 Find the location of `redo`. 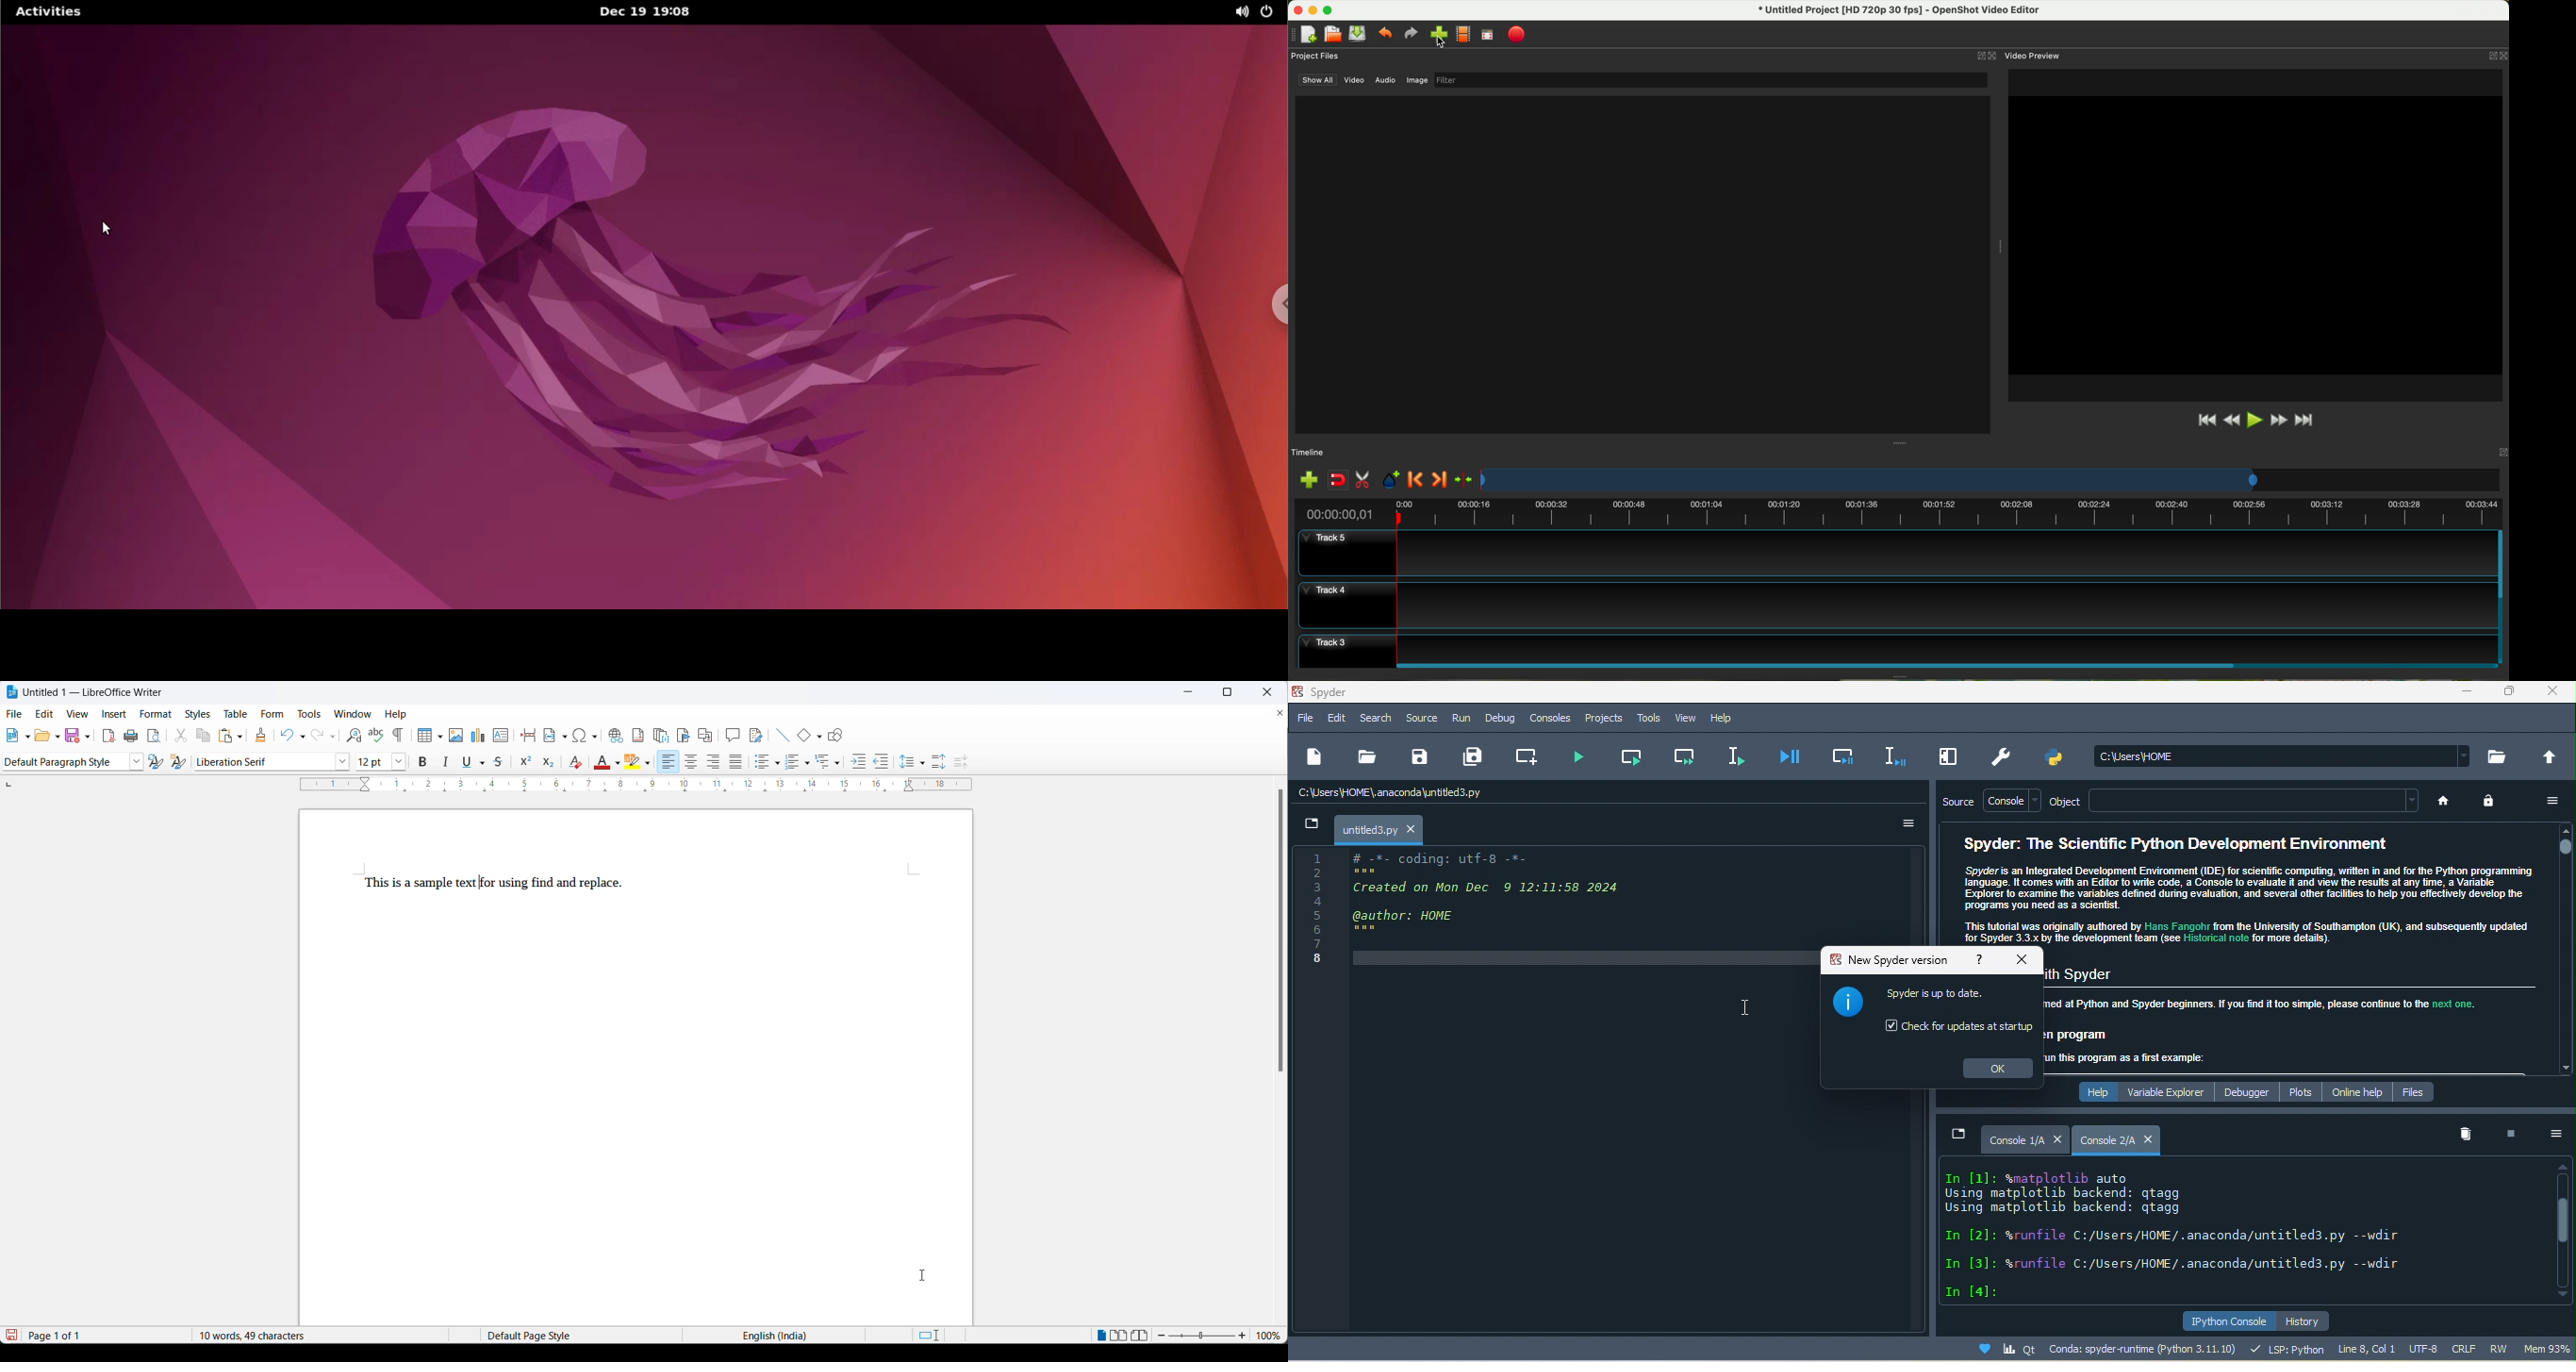

redo is located at coordinates (318, 735).